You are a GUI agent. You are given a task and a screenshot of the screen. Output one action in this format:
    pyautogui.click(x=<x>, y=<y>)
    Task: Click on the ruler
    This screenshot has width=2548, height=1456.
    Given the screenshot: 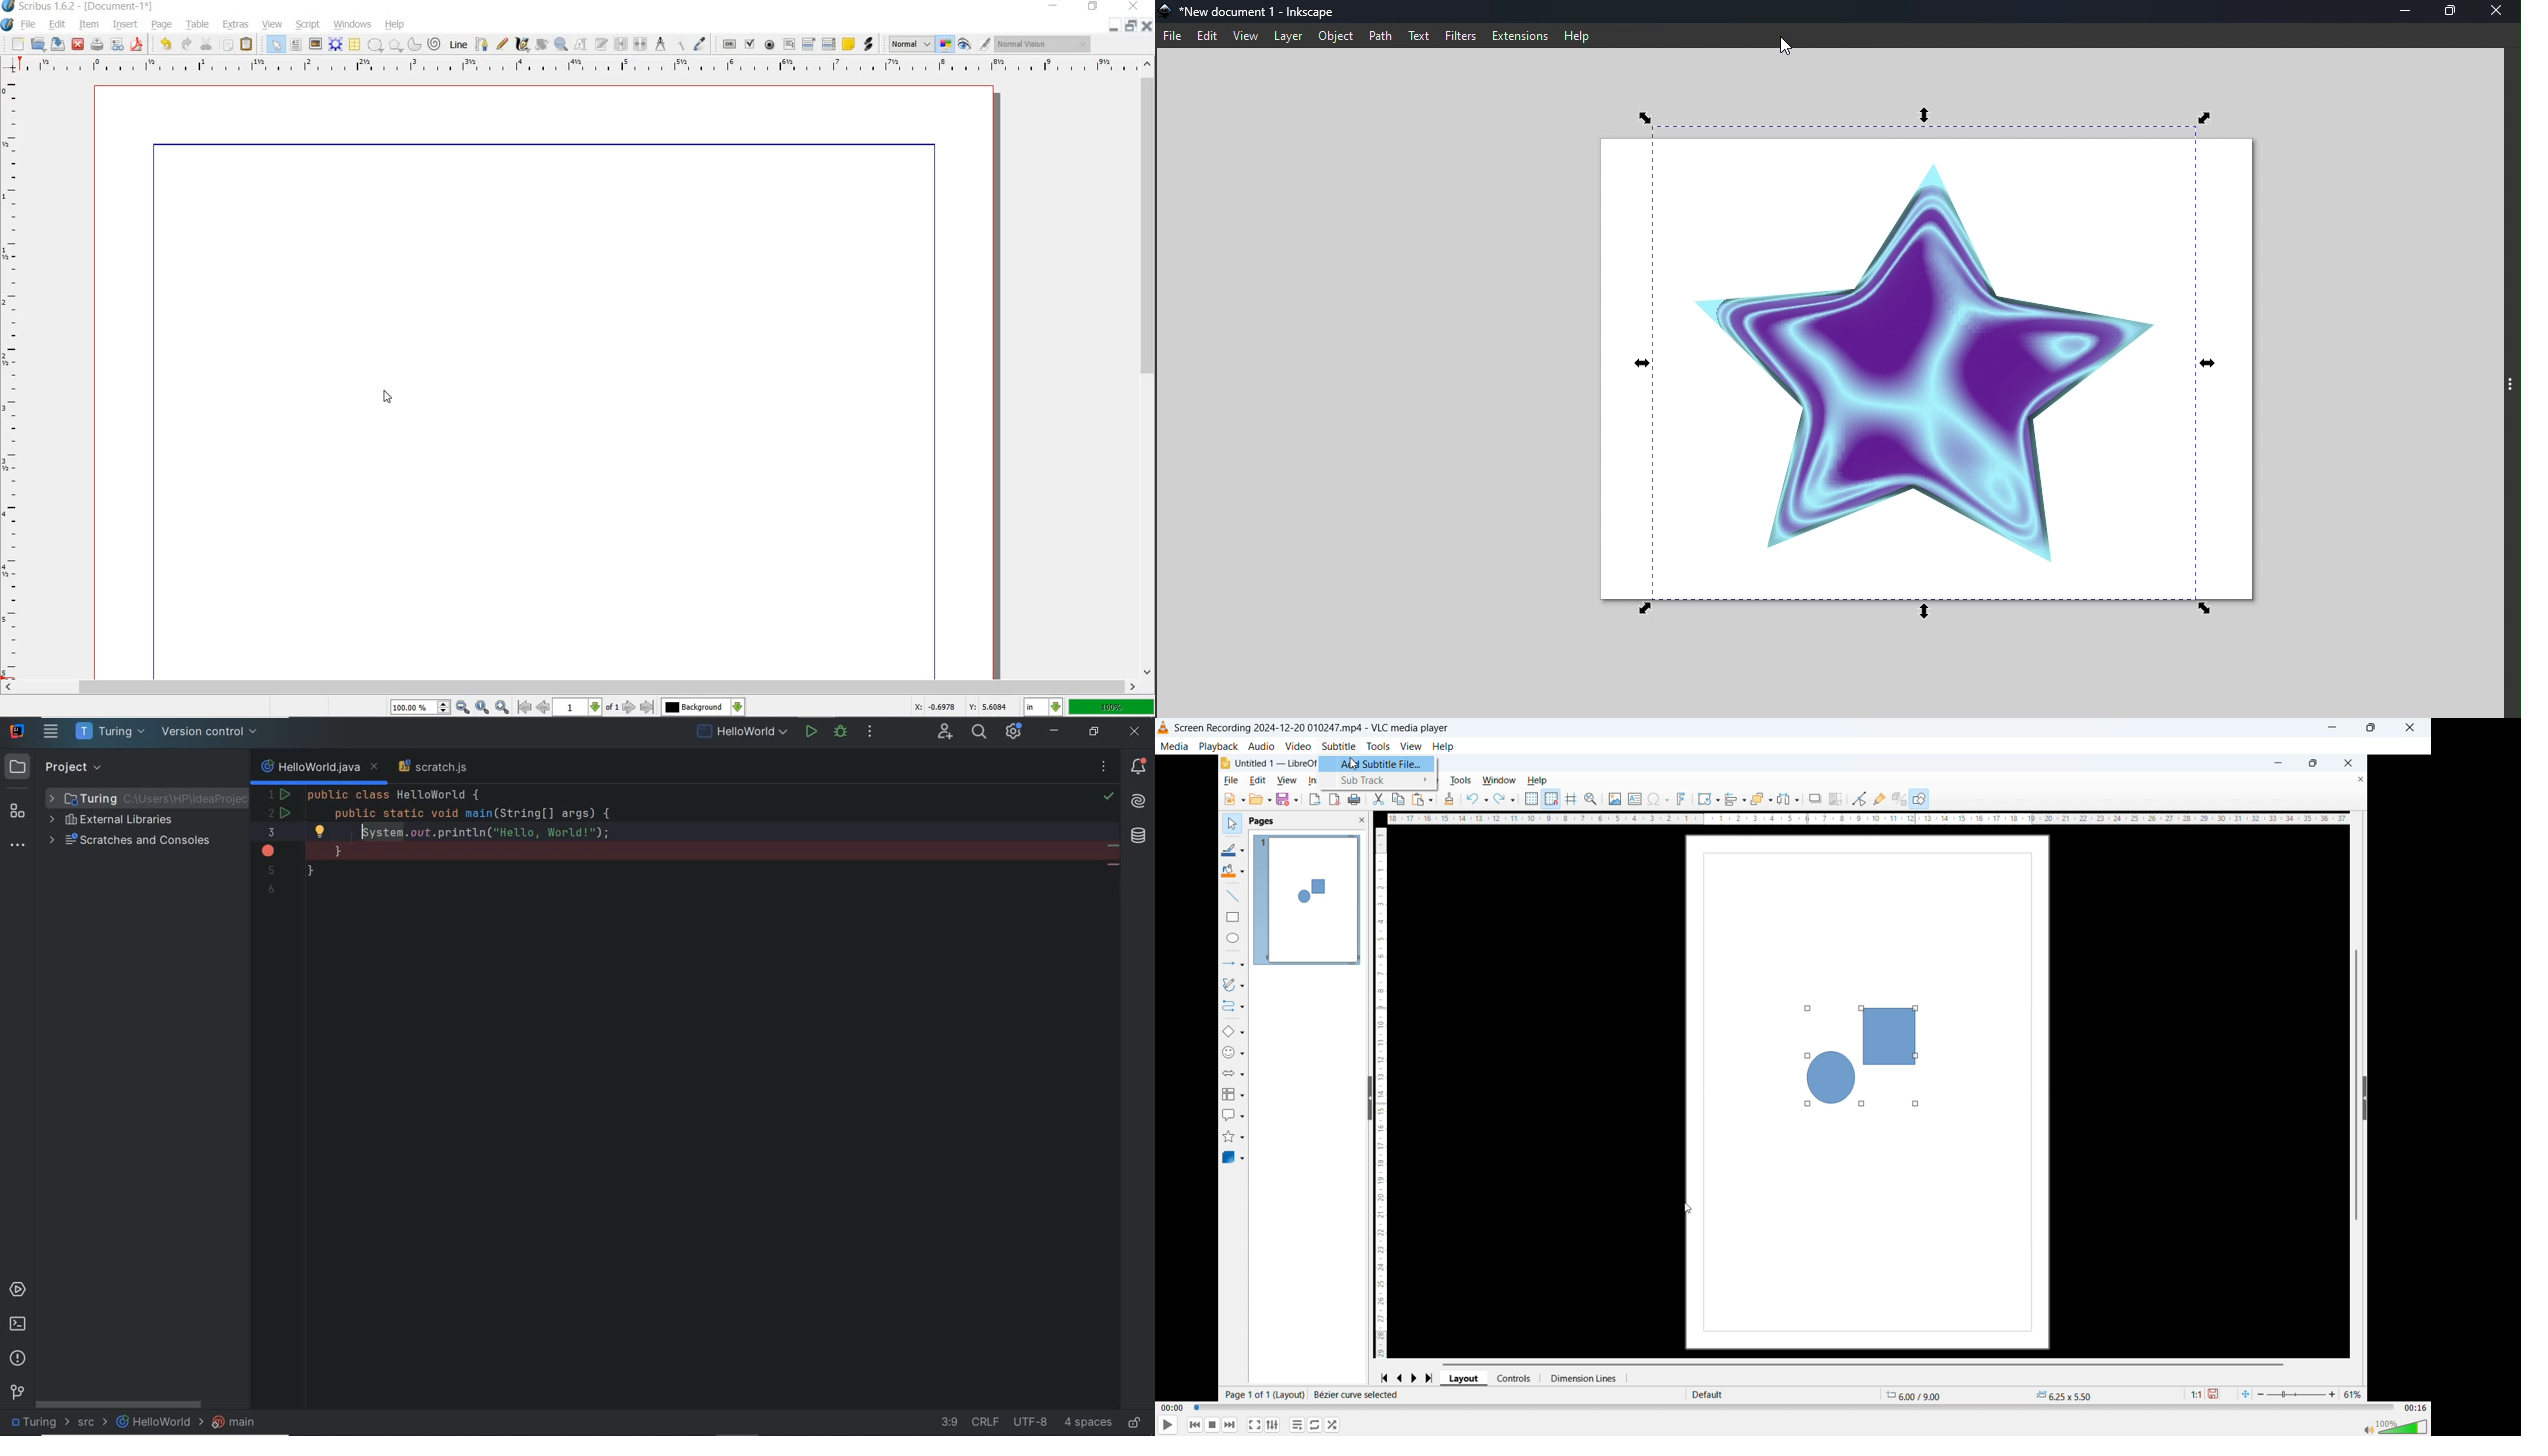 What is the action you would take?
    pyautogui.click(x=1385, y=1090)
    